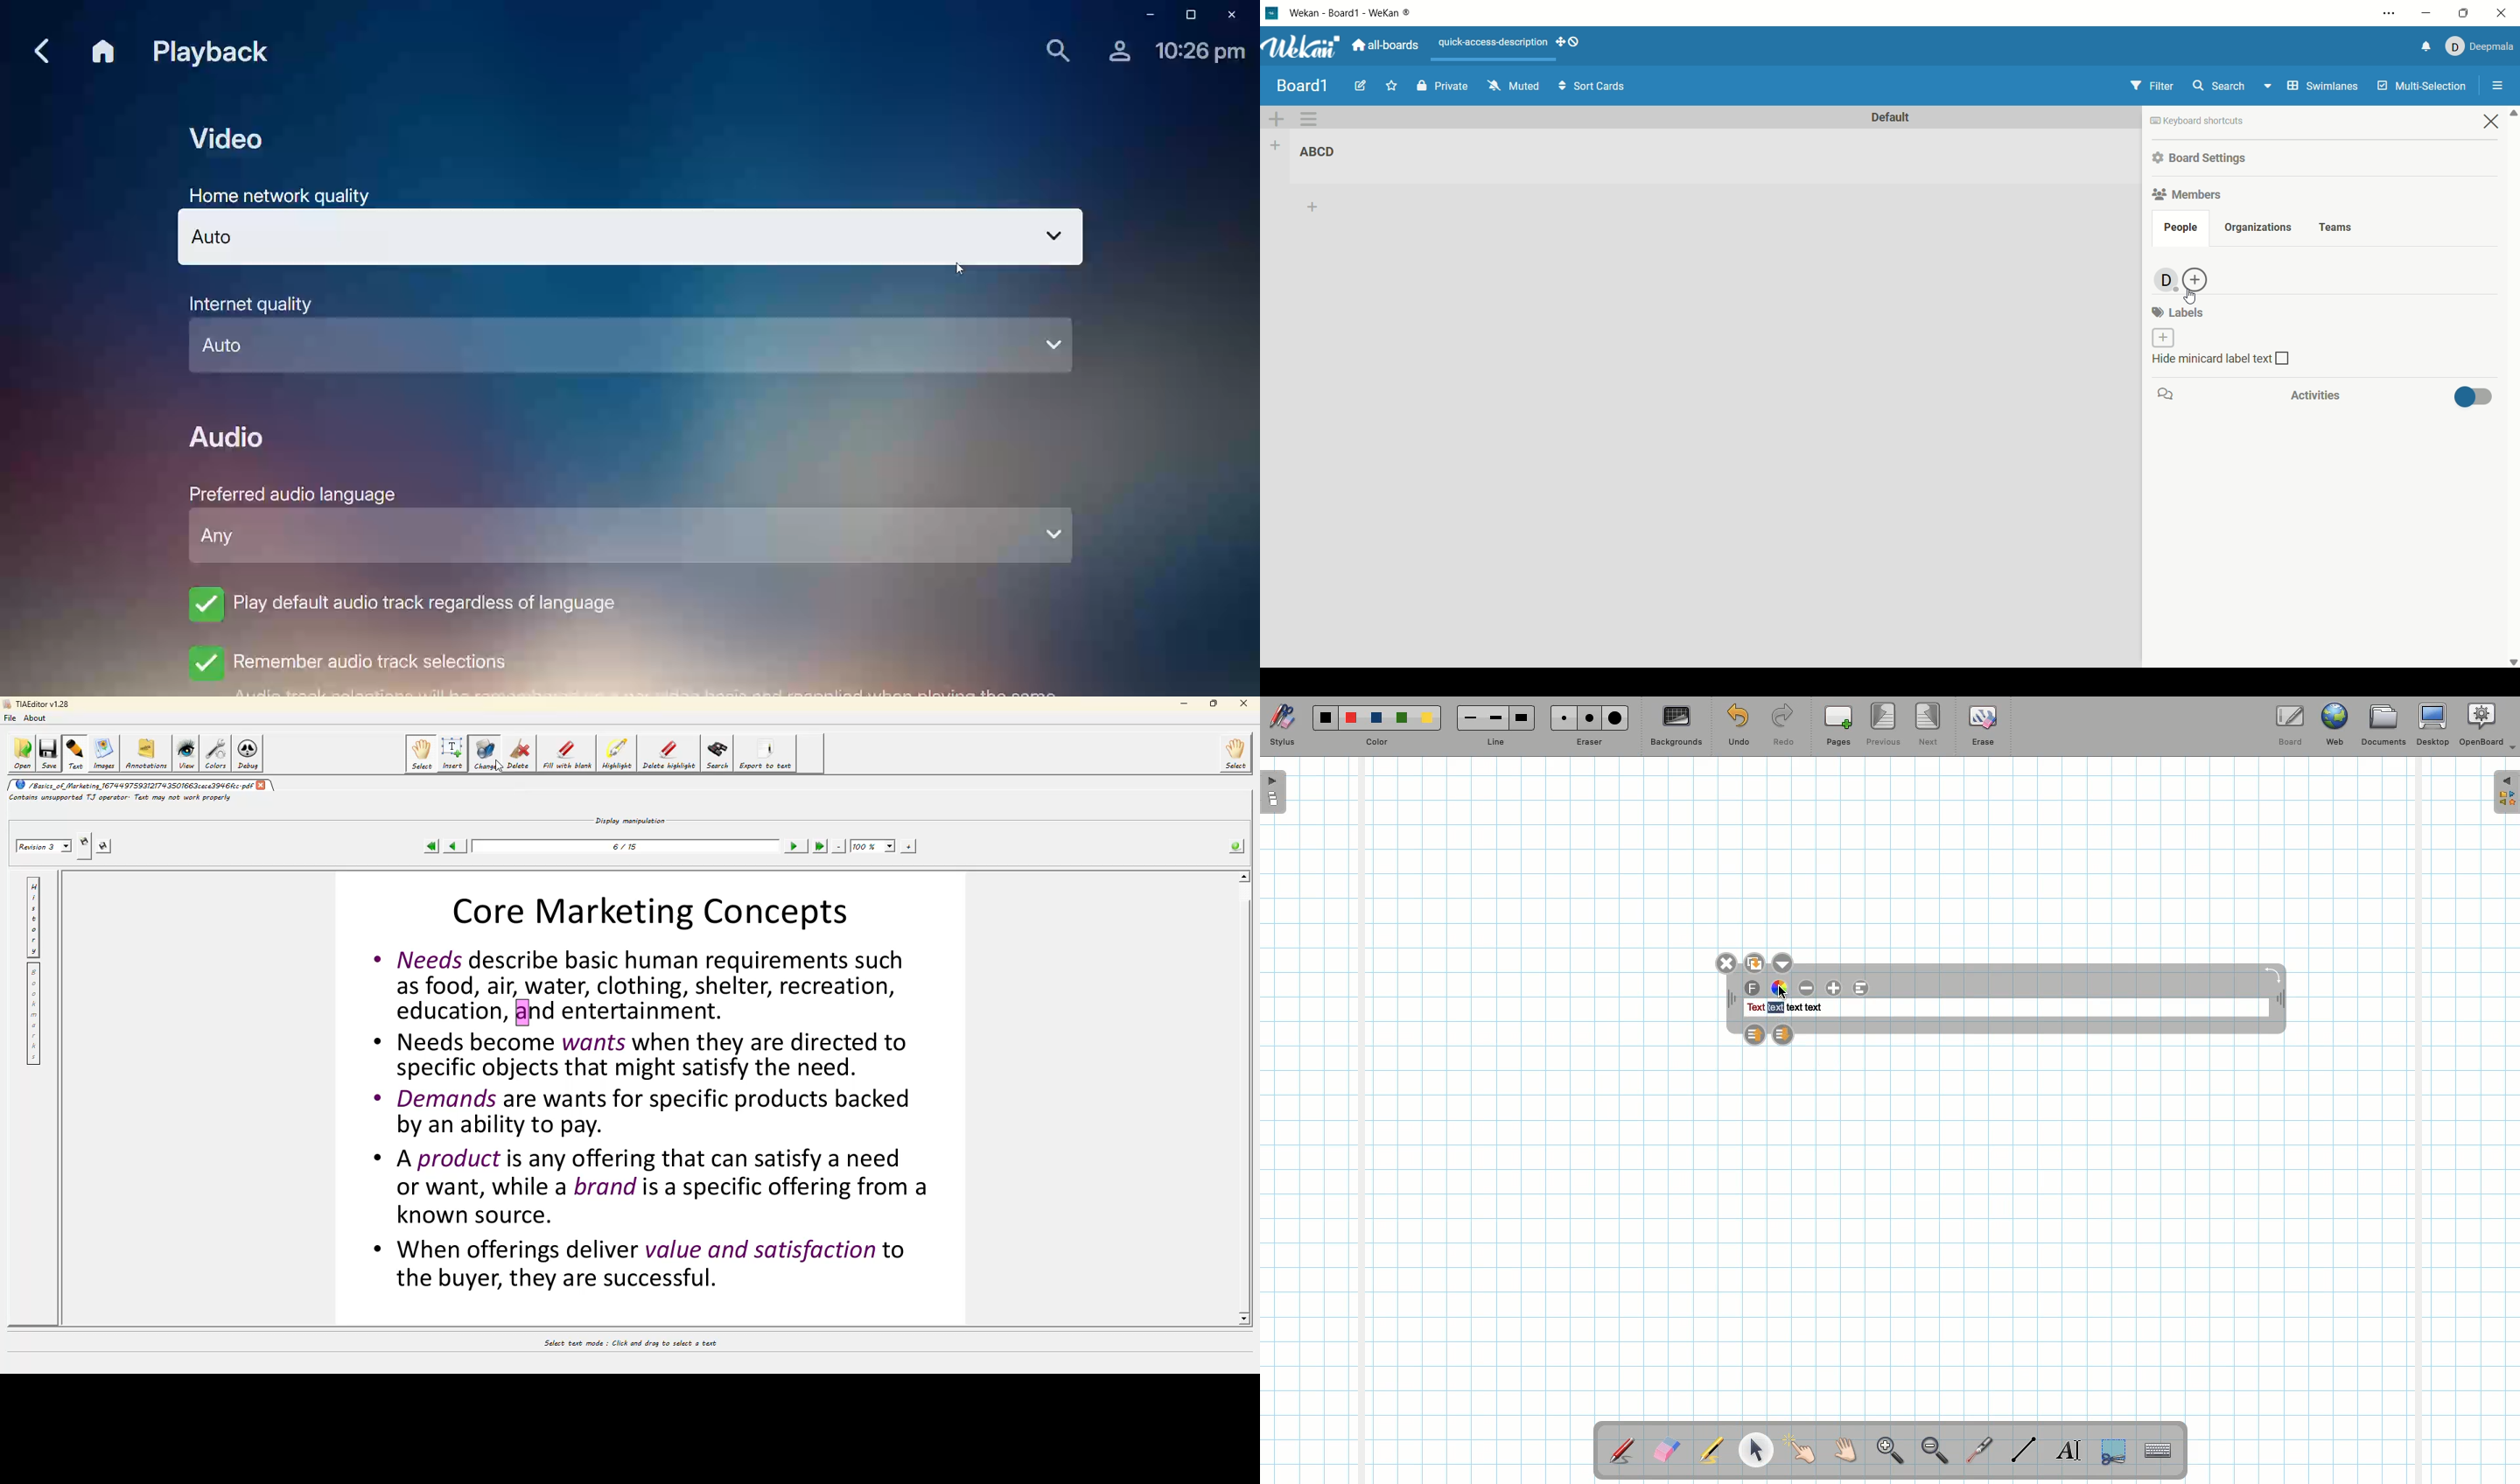 Image resolution: width=2520 pixels, height=1484 pixels. Describe the element at coordinates (1782, 993) in the screenshot. I see `cursor` at that location.